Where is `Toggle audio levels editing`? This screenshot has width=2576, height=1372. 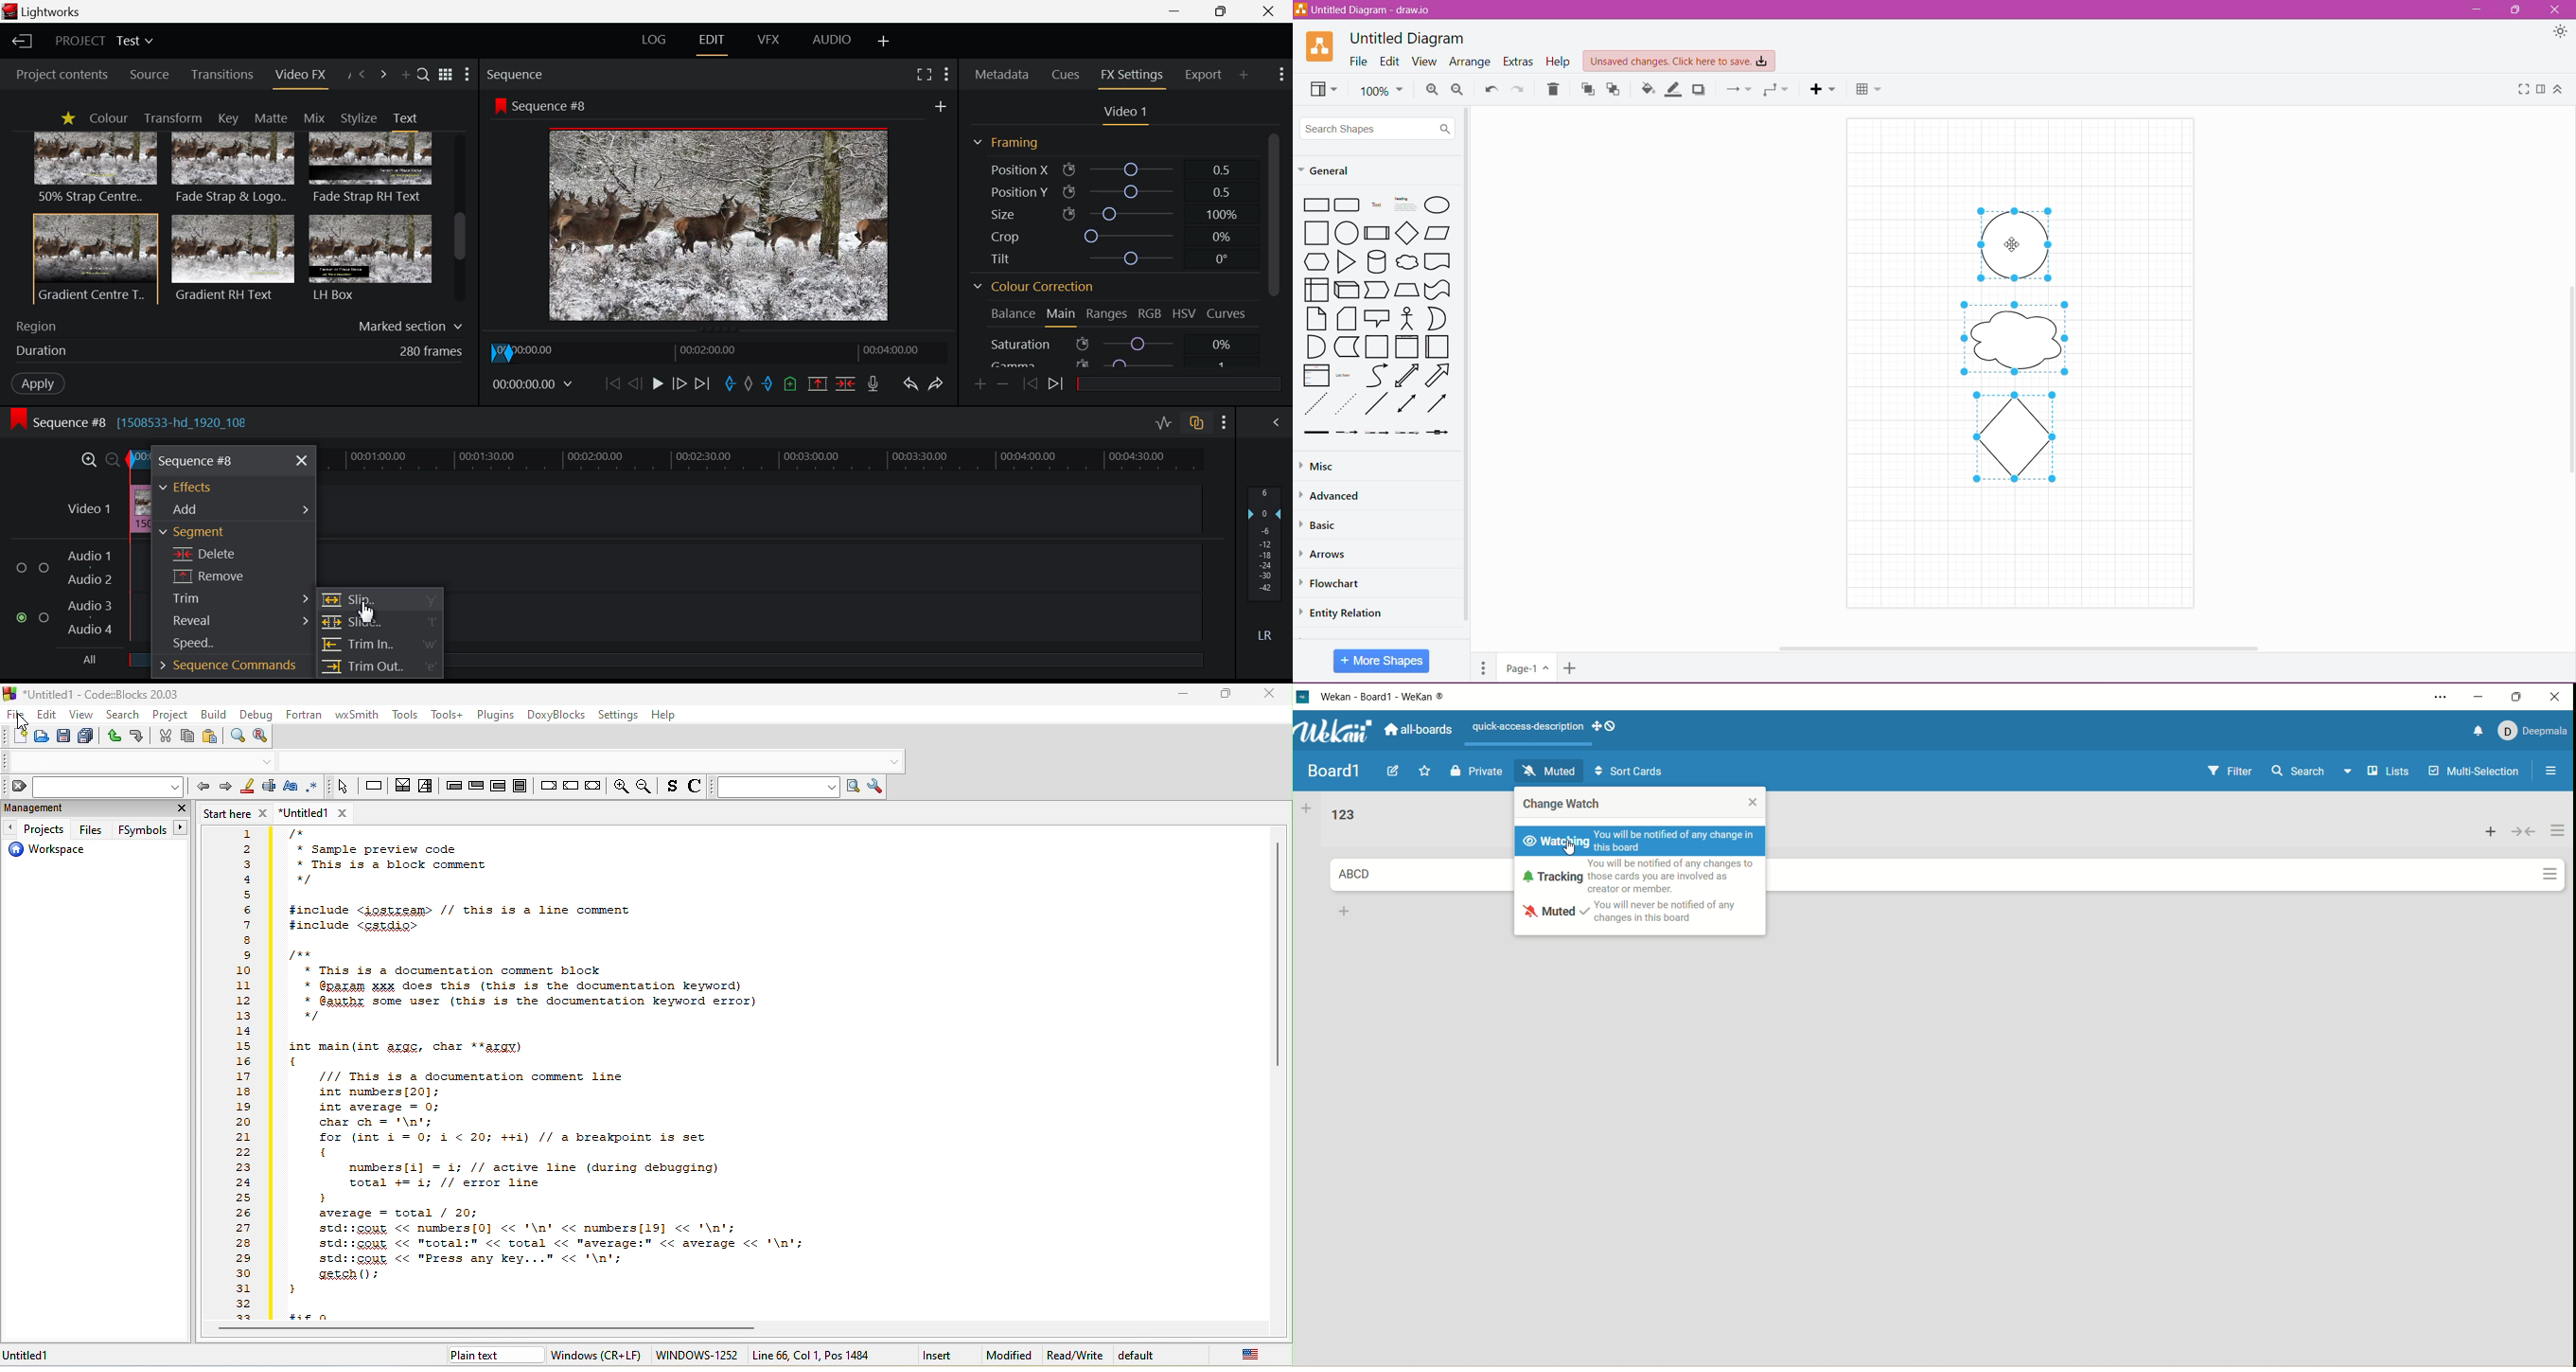
Toggle audio levels editing is located at coordinates (1166, 423).